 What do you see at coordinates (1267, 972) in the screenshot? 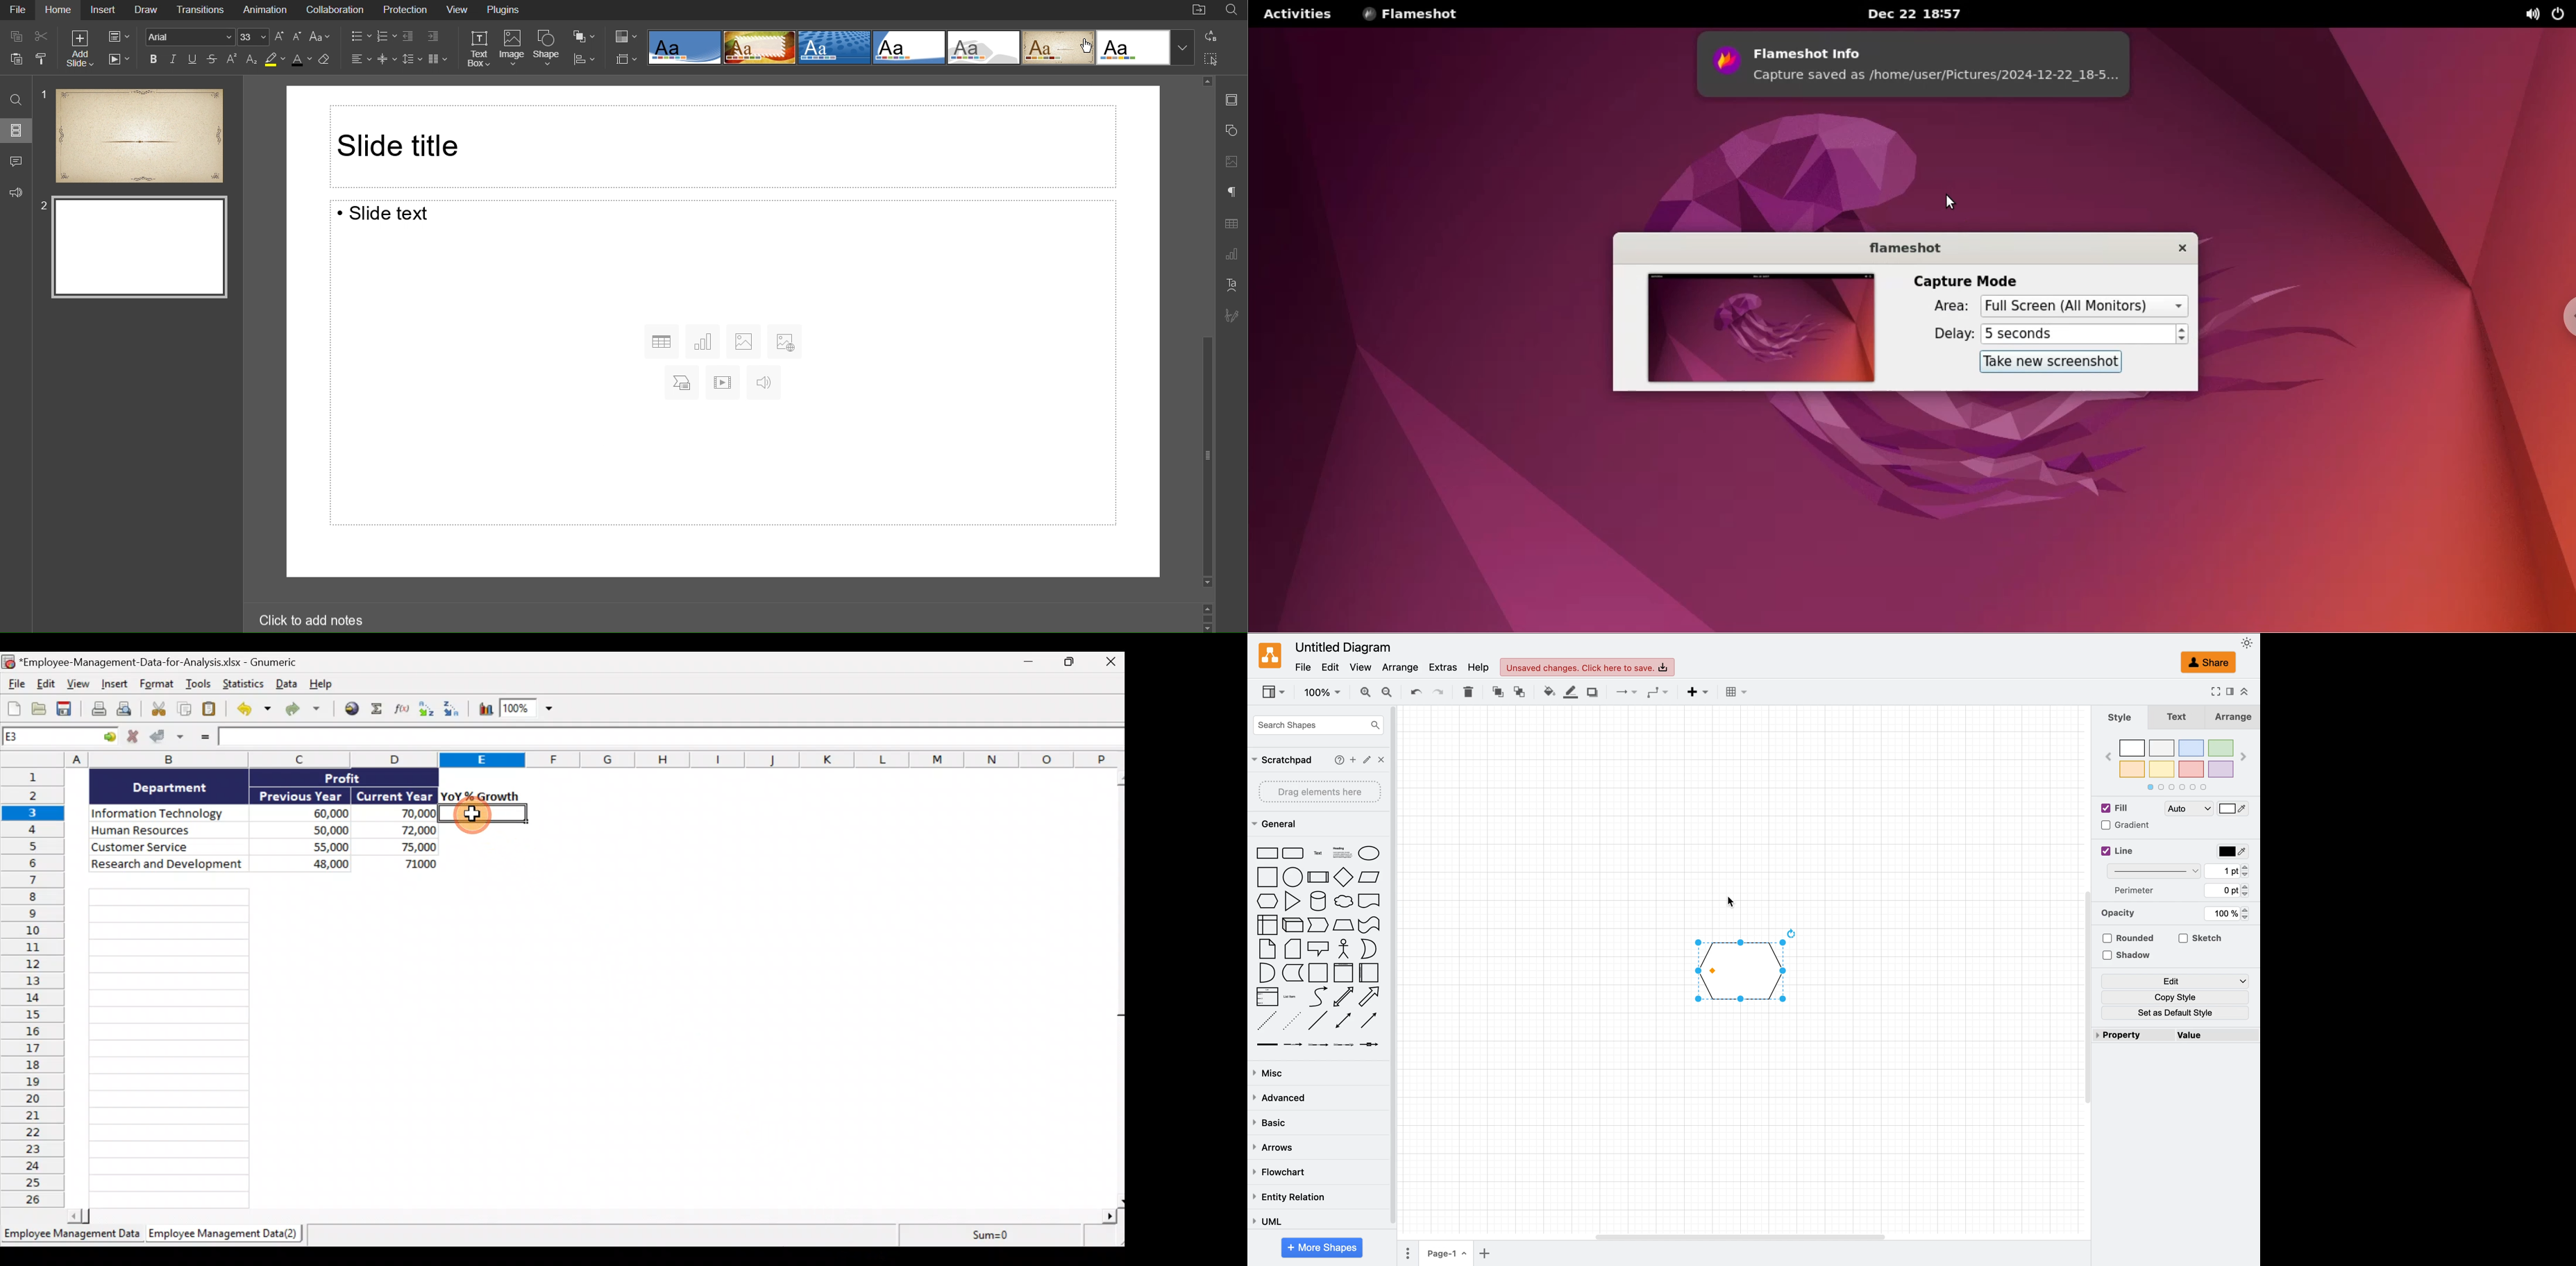
I see `and` at bounding box center [1267, 972].